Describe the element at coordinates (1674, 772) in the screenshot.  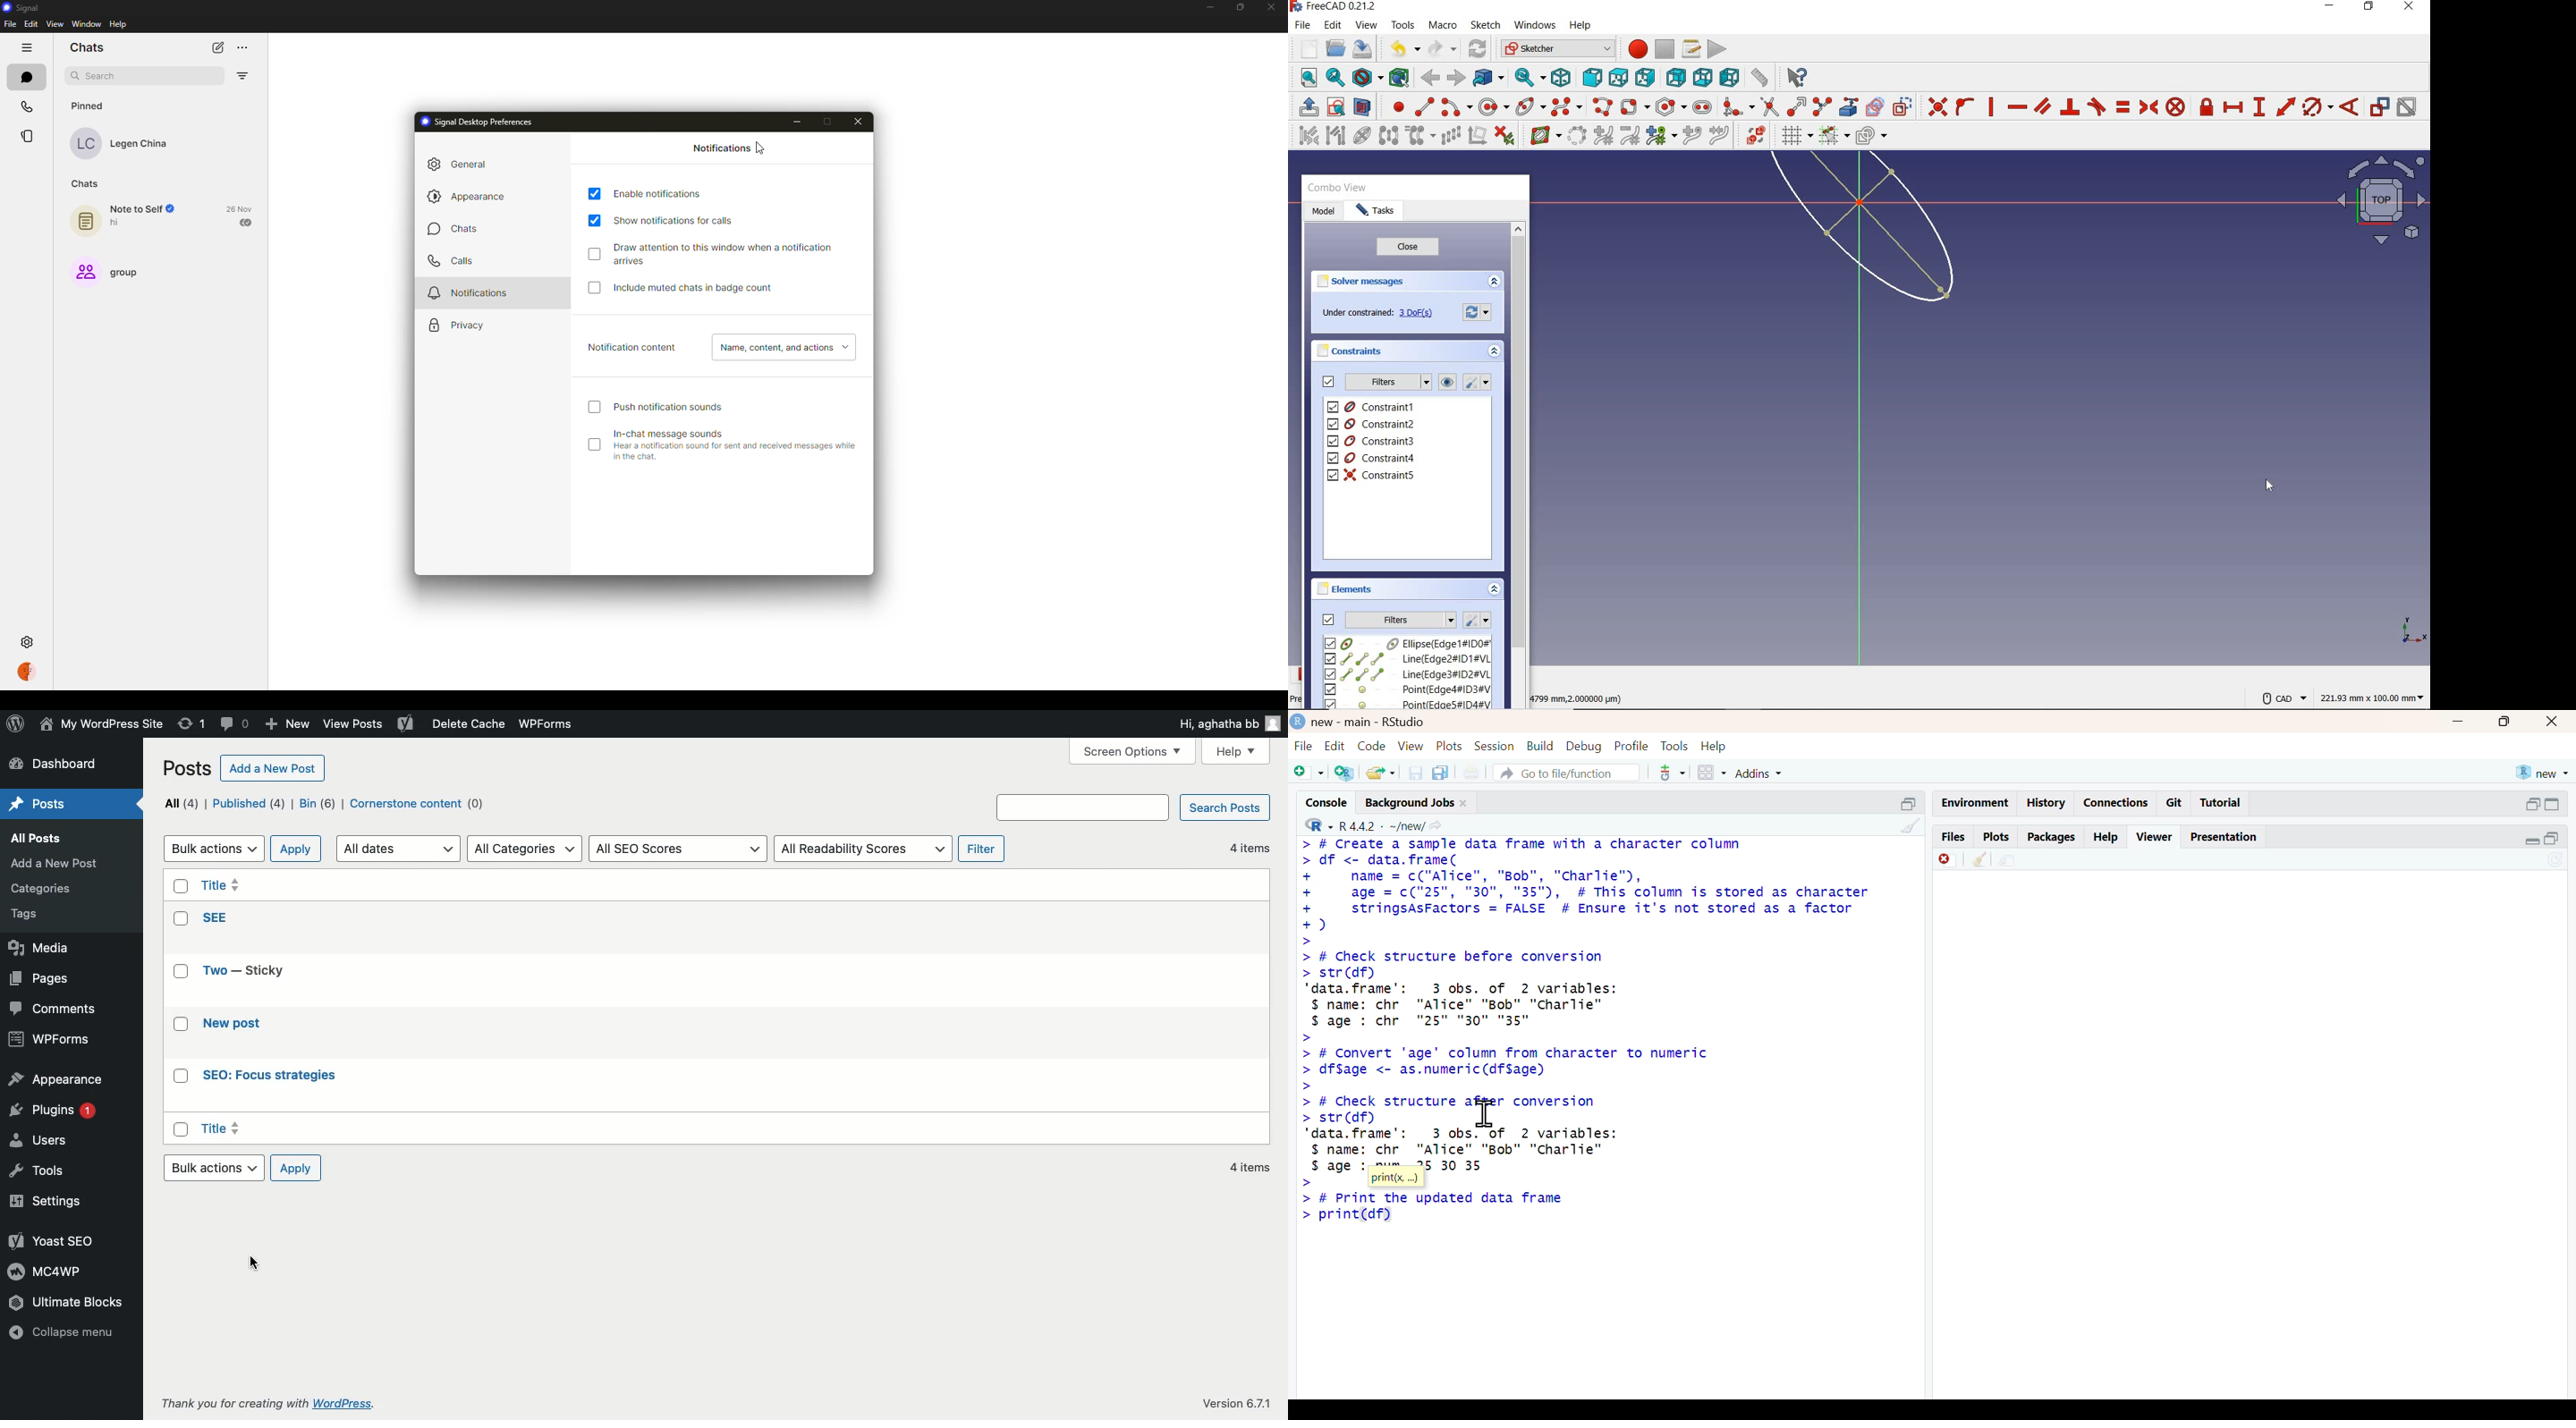
I see `tools` at that location.